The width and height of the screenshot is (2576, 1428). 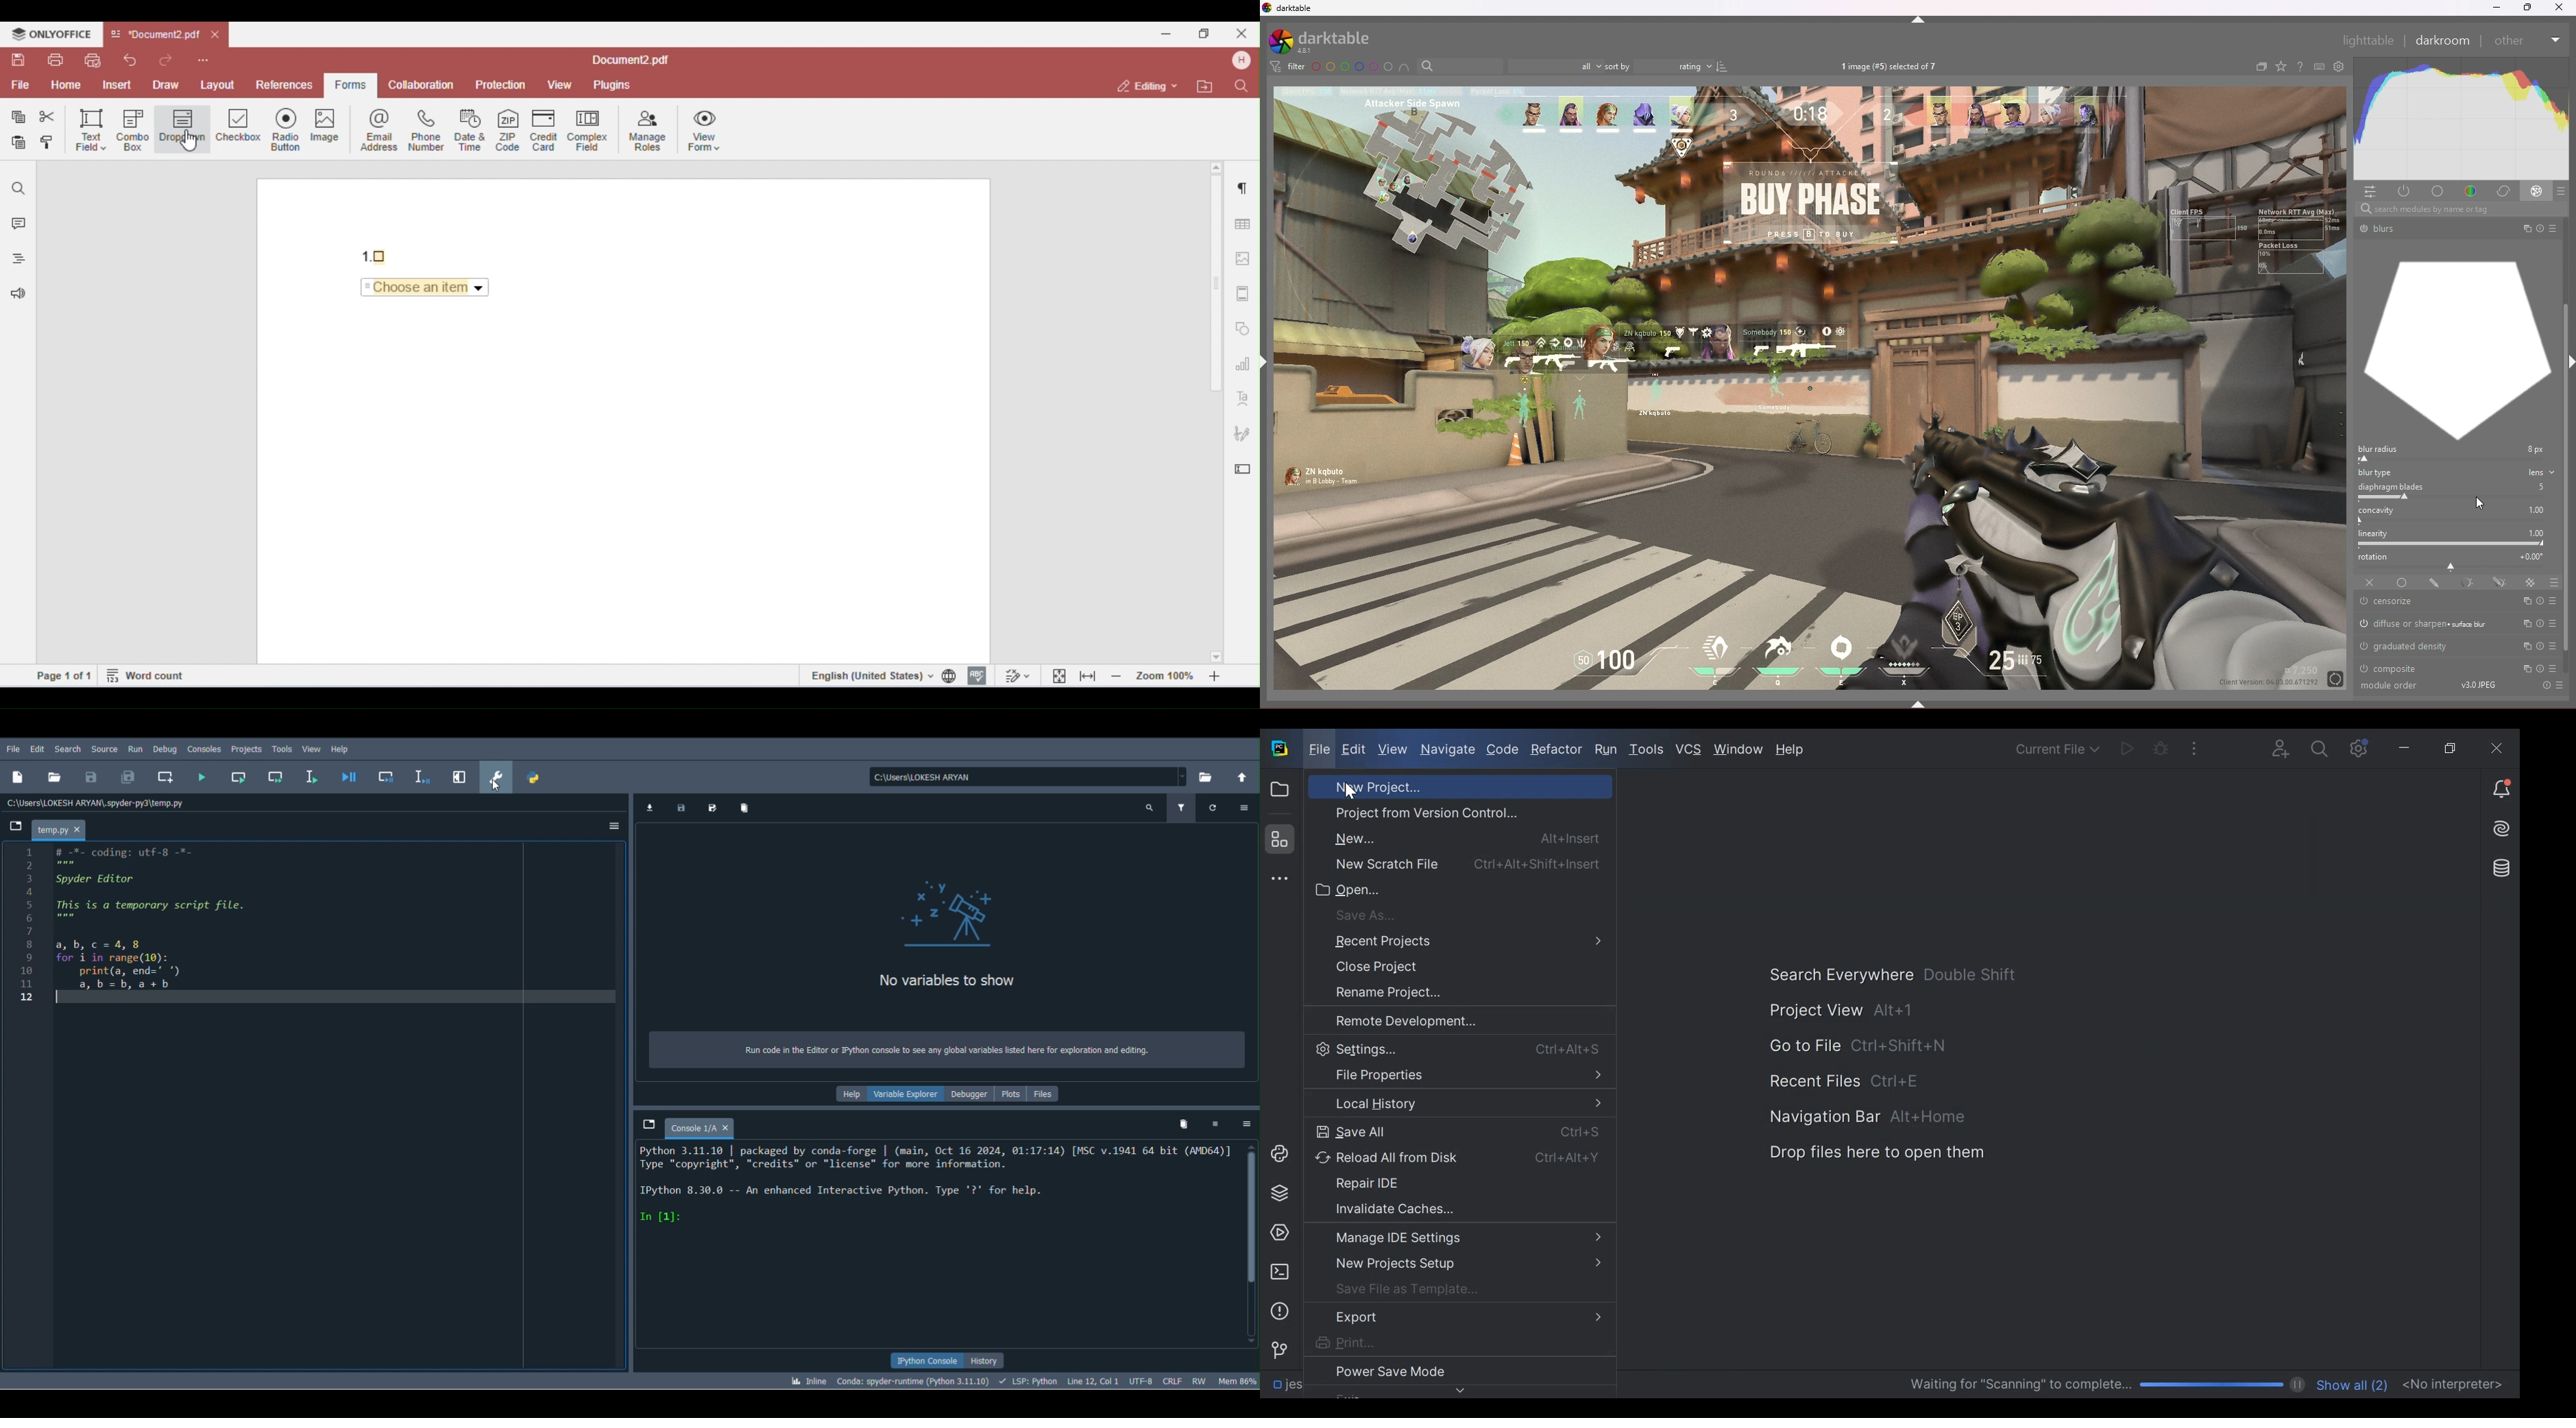 I want to click on Tools, so click(x=282, y=748).